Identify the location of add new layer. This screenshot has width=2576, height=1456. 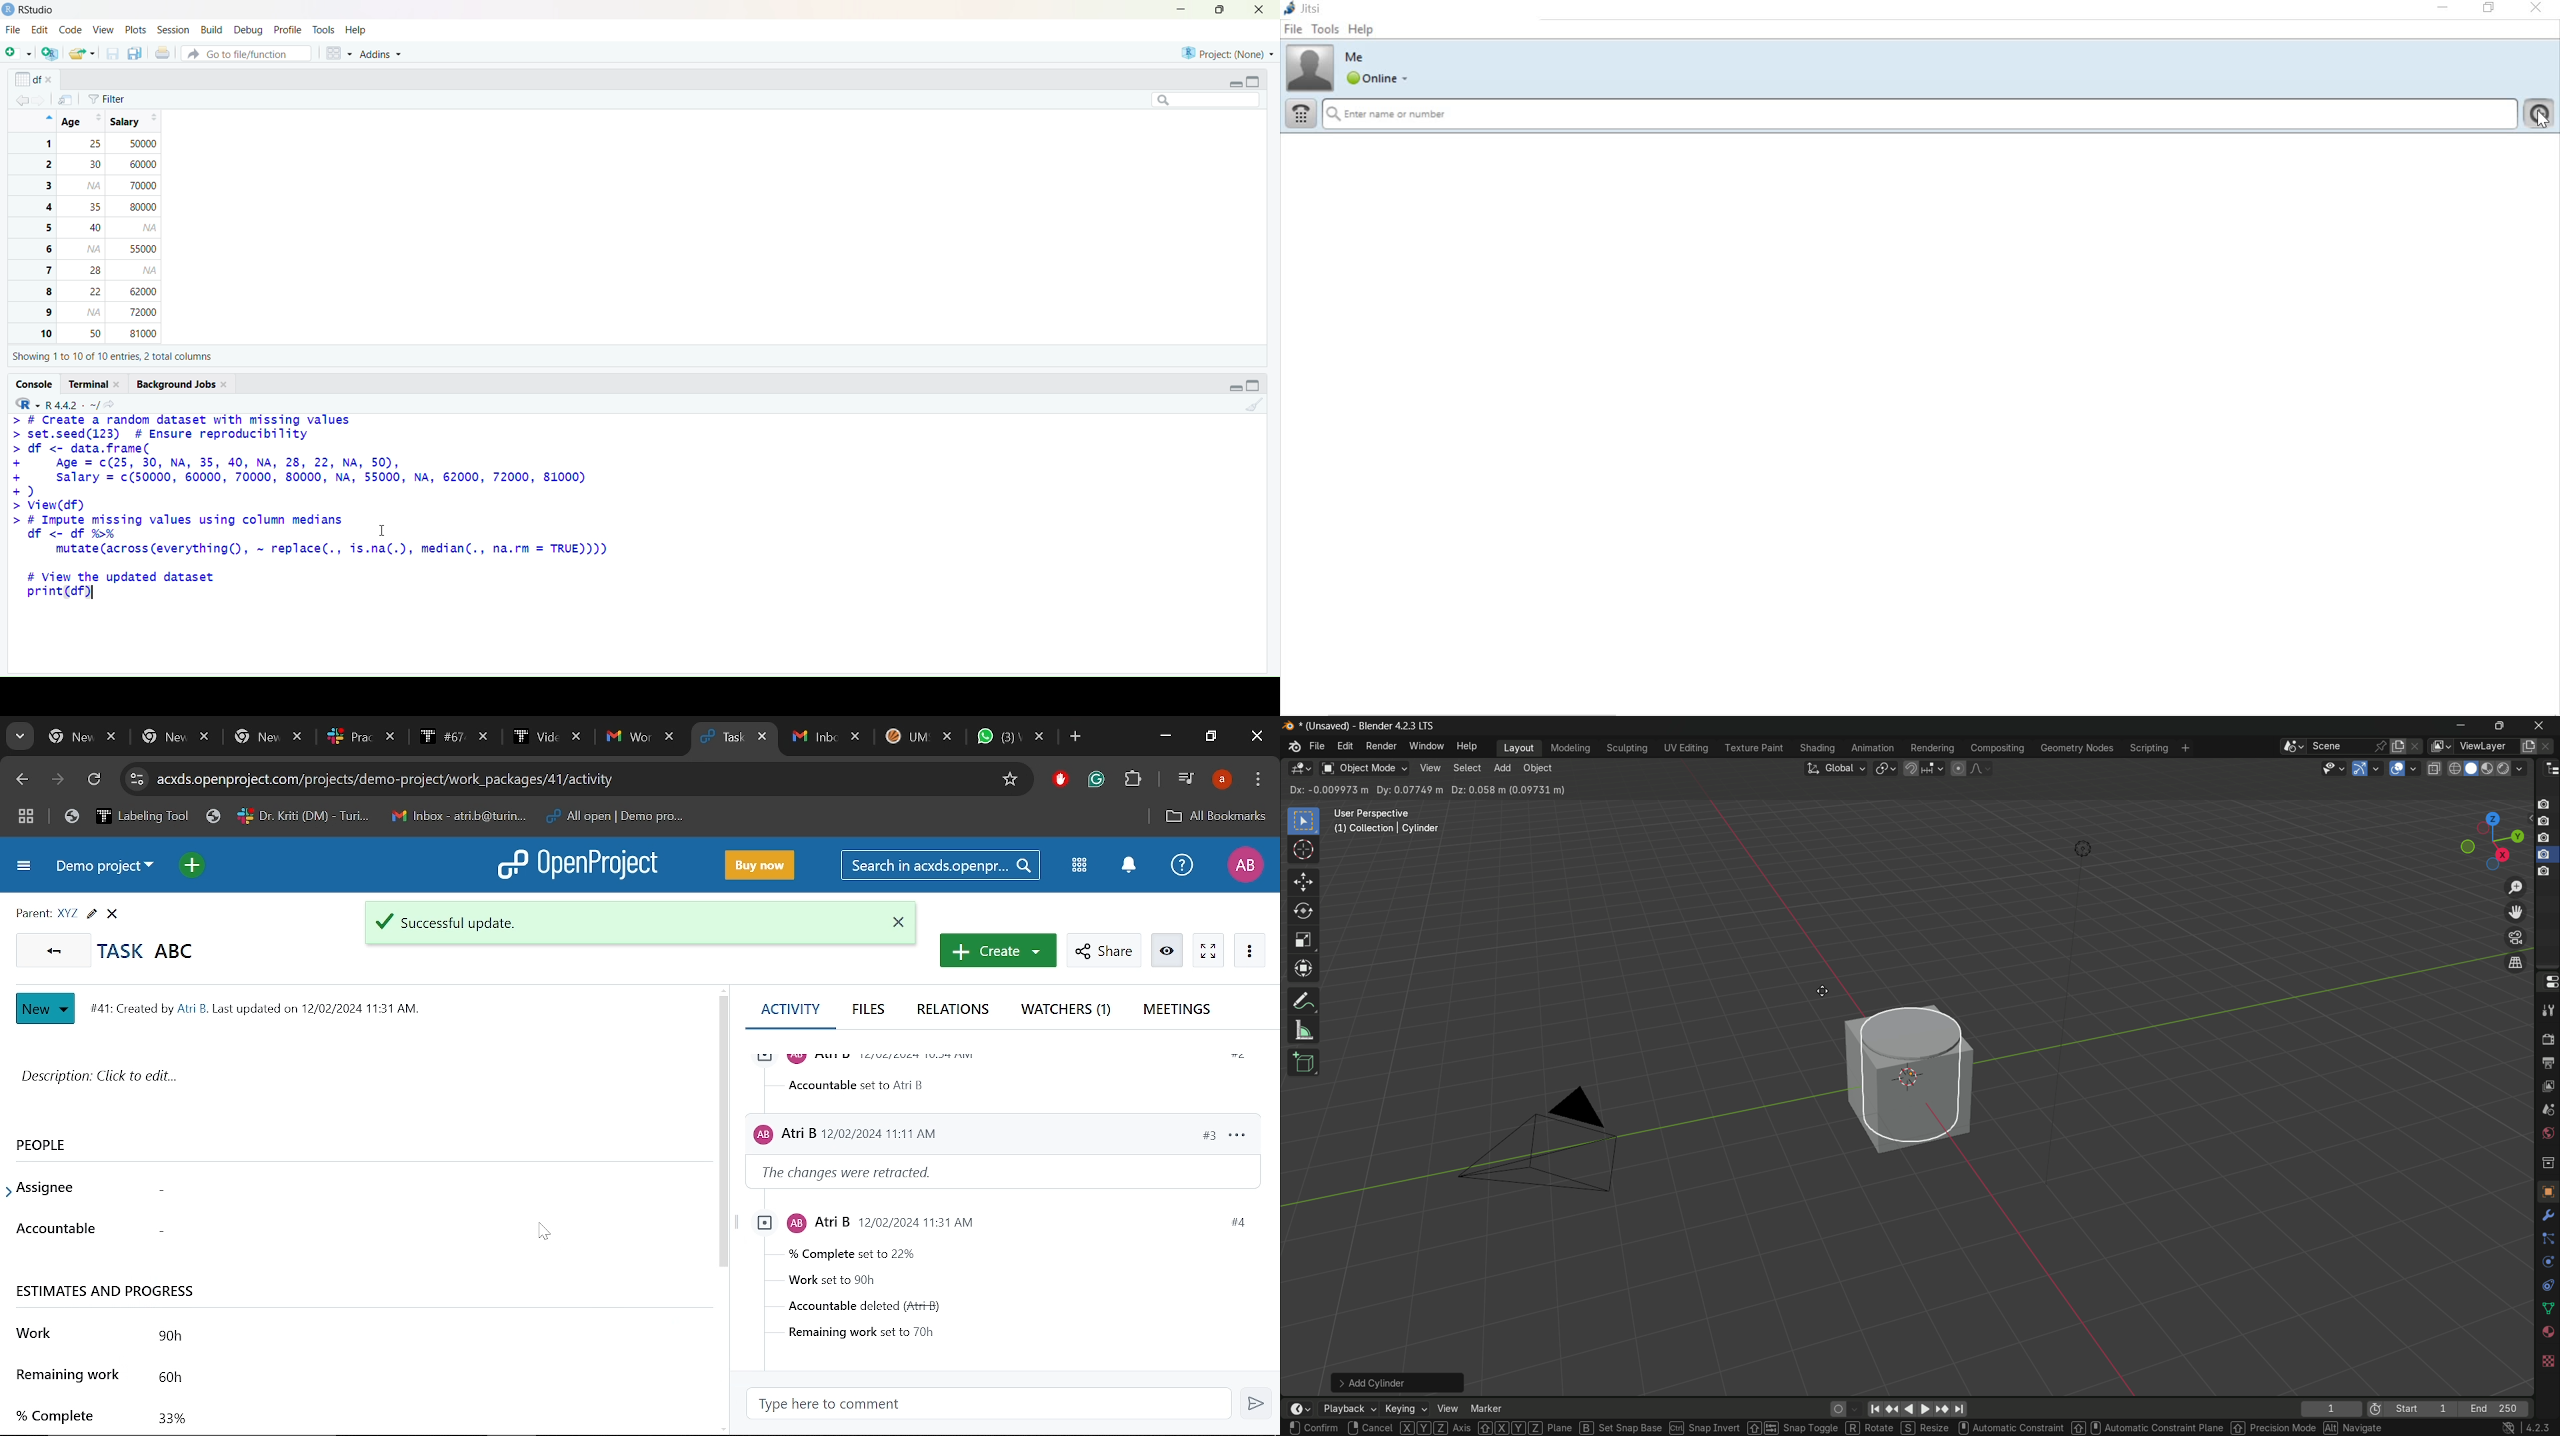
(2528, 747).